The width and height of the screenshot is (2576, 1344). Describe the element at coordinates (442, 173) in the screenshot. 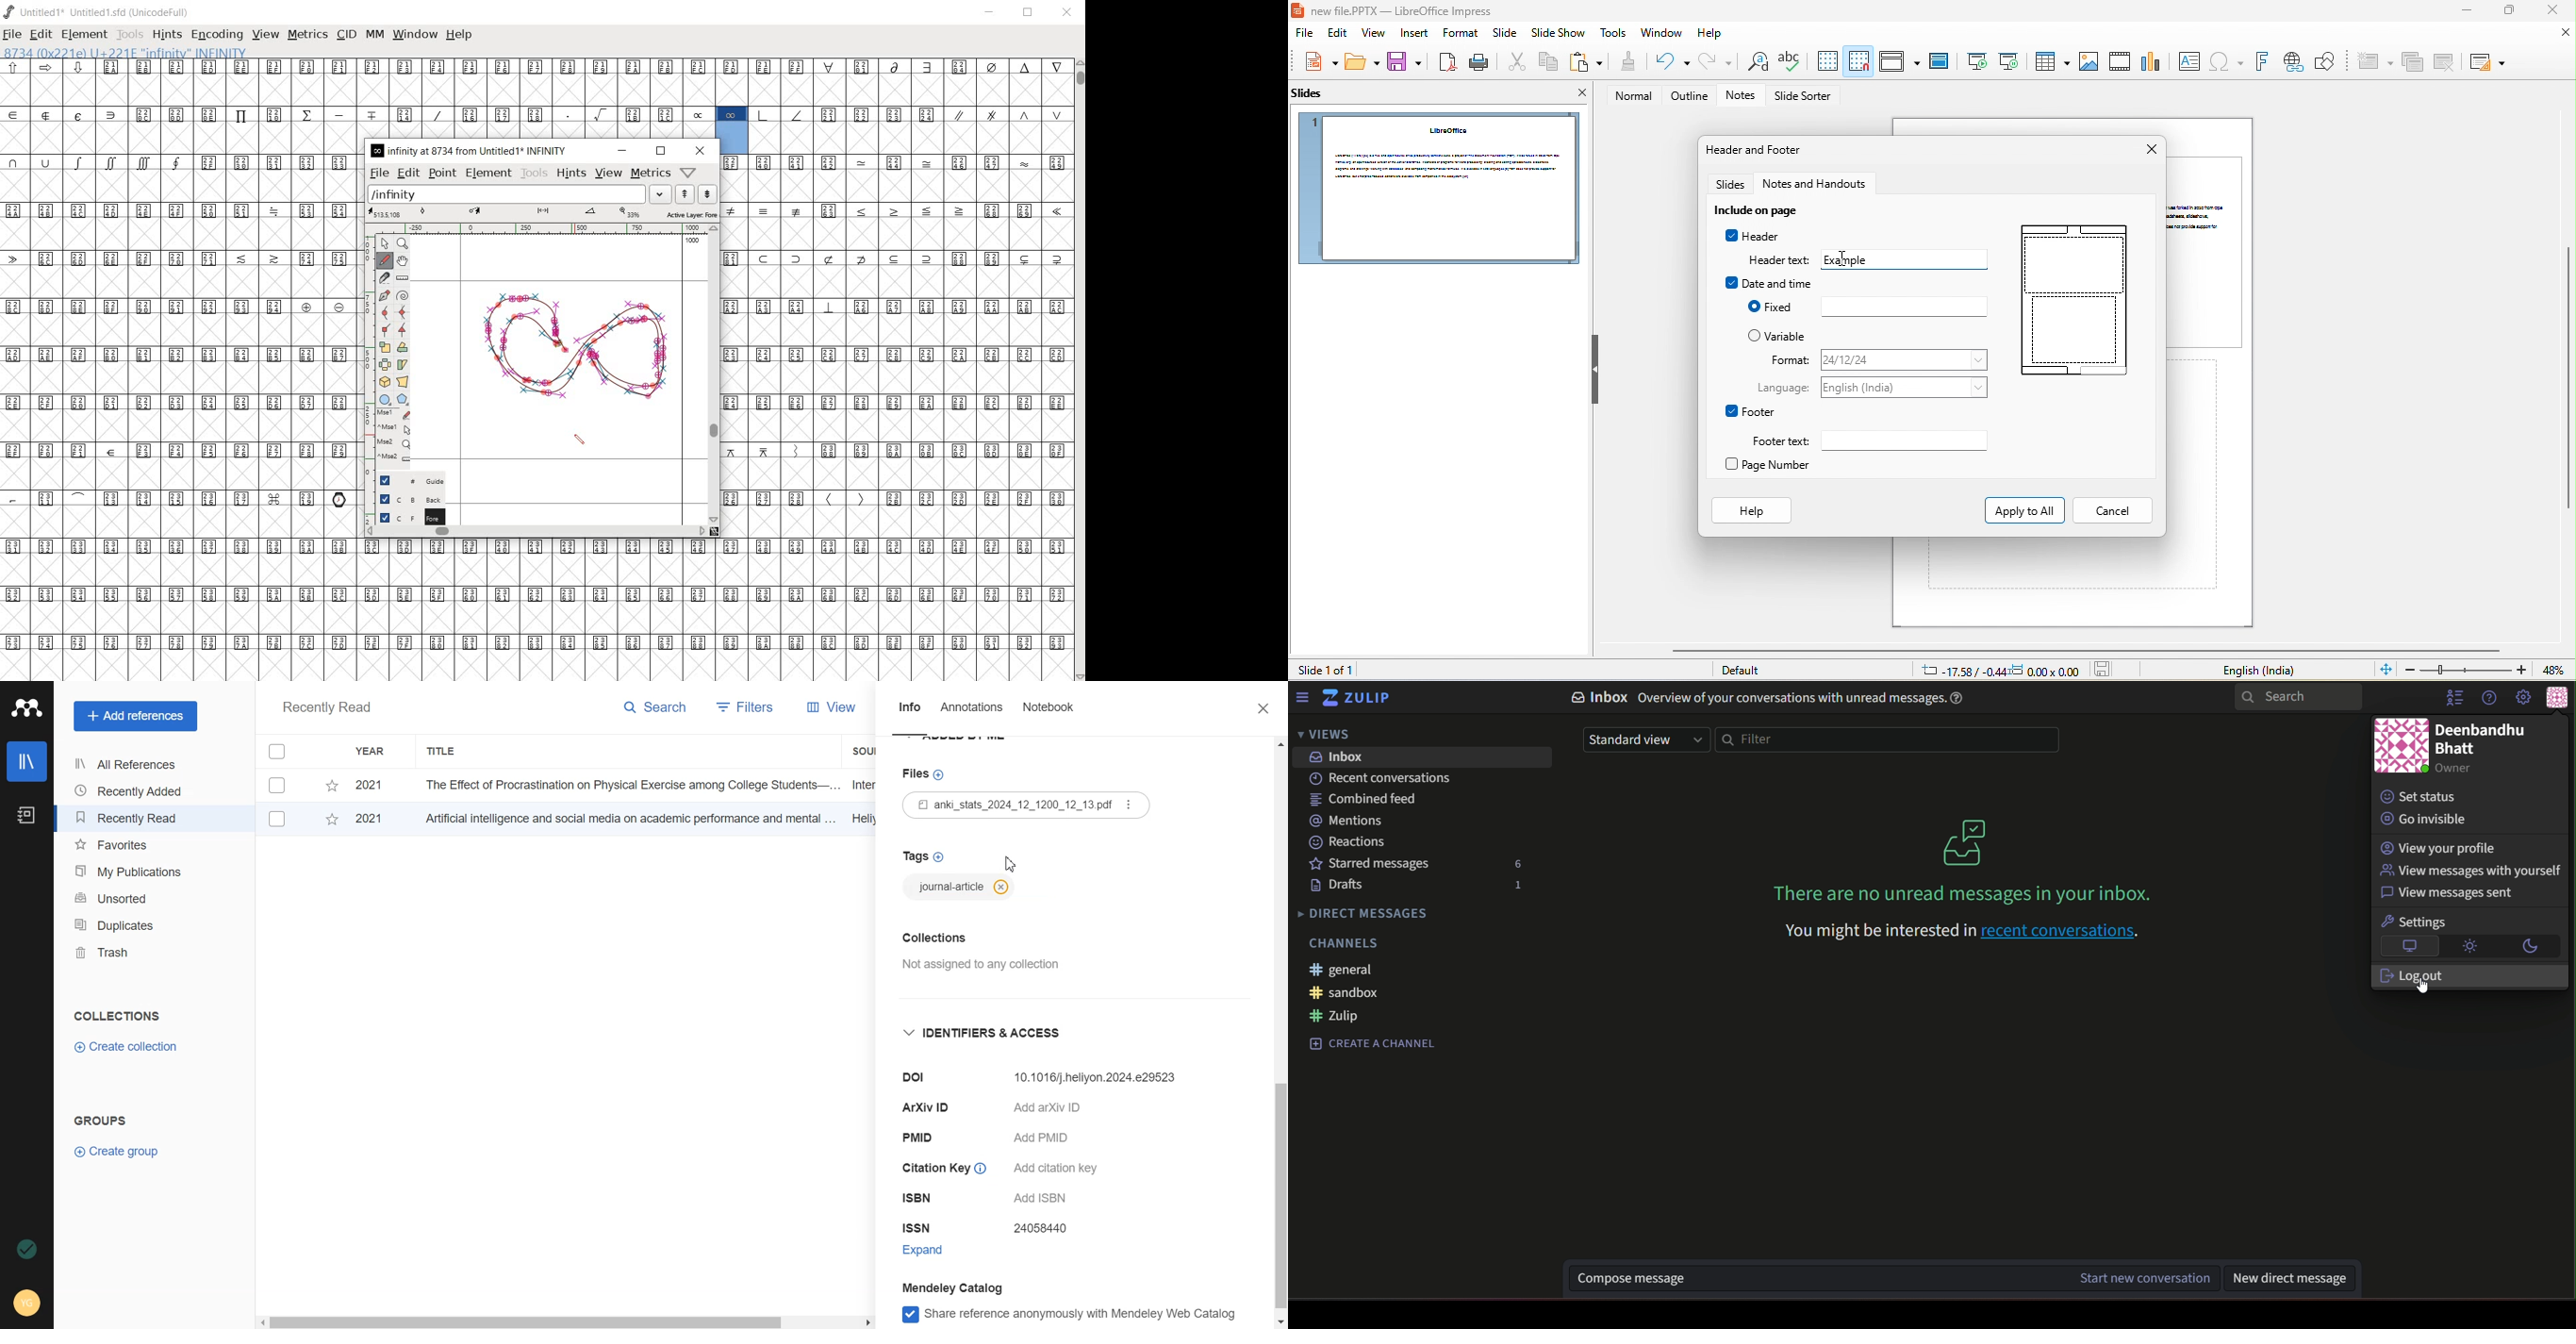

I see `point` at that location.